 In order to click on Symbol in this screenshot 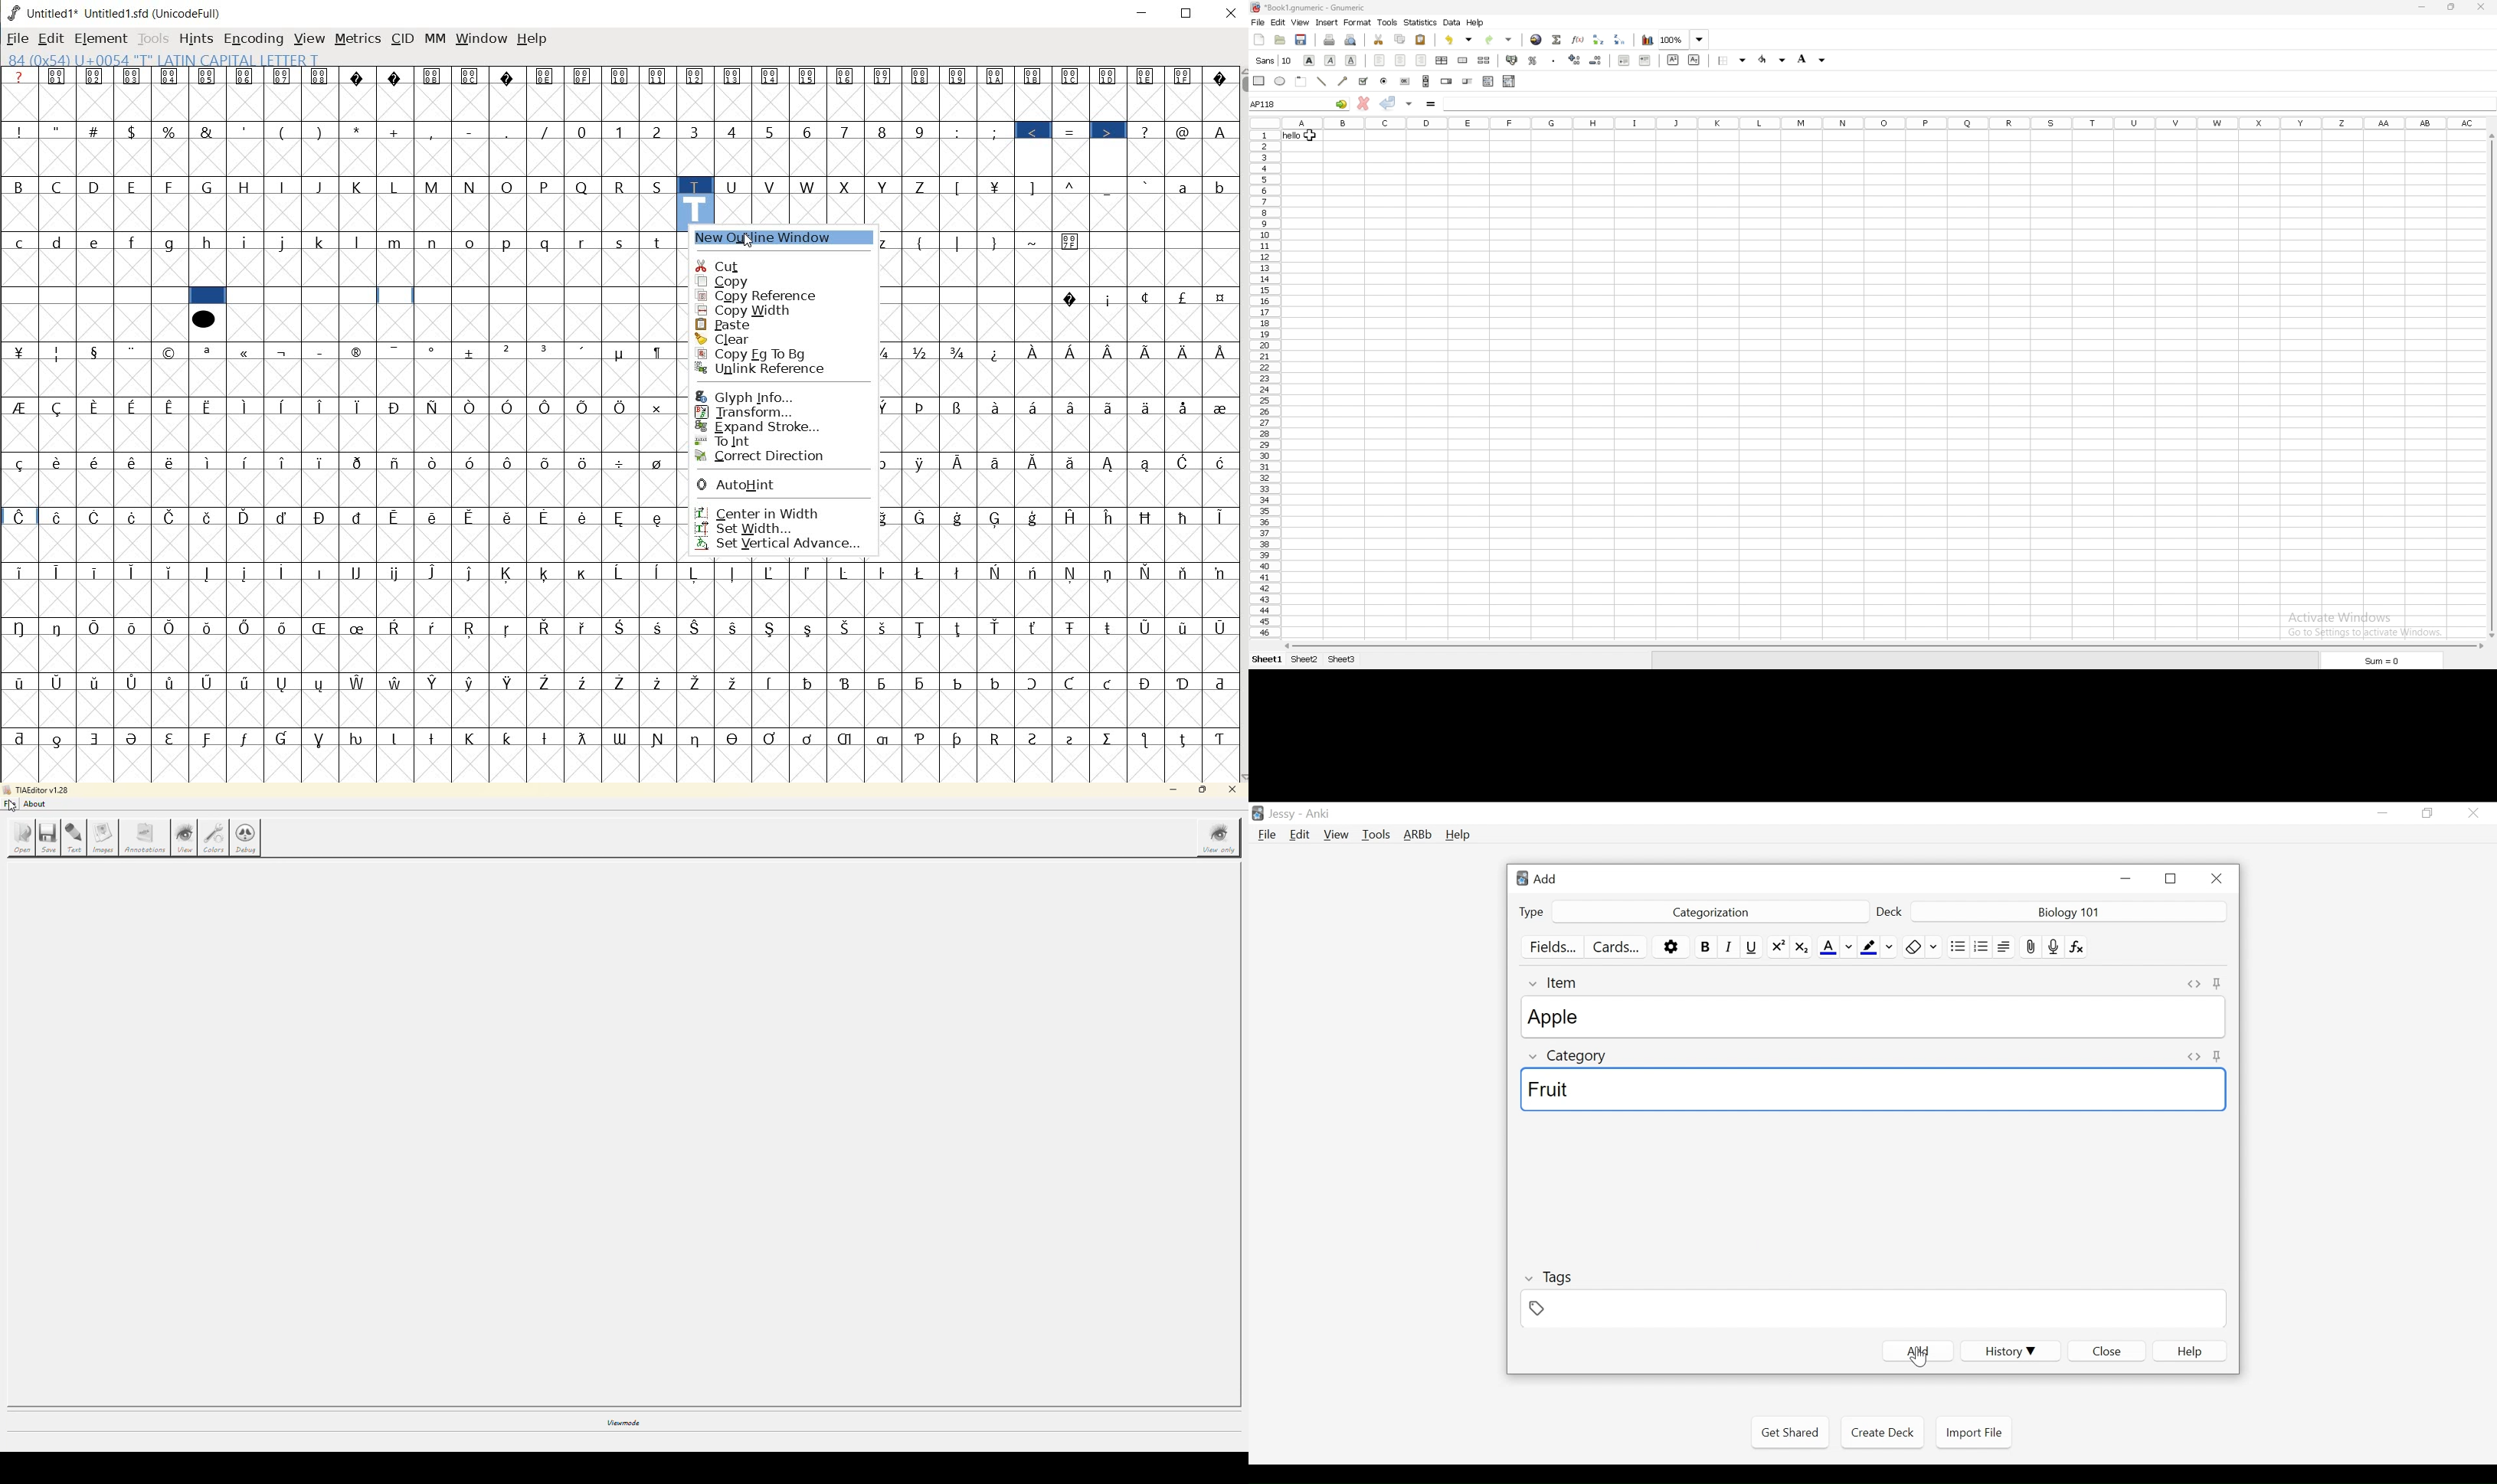, I will do `click(996, 571)`.